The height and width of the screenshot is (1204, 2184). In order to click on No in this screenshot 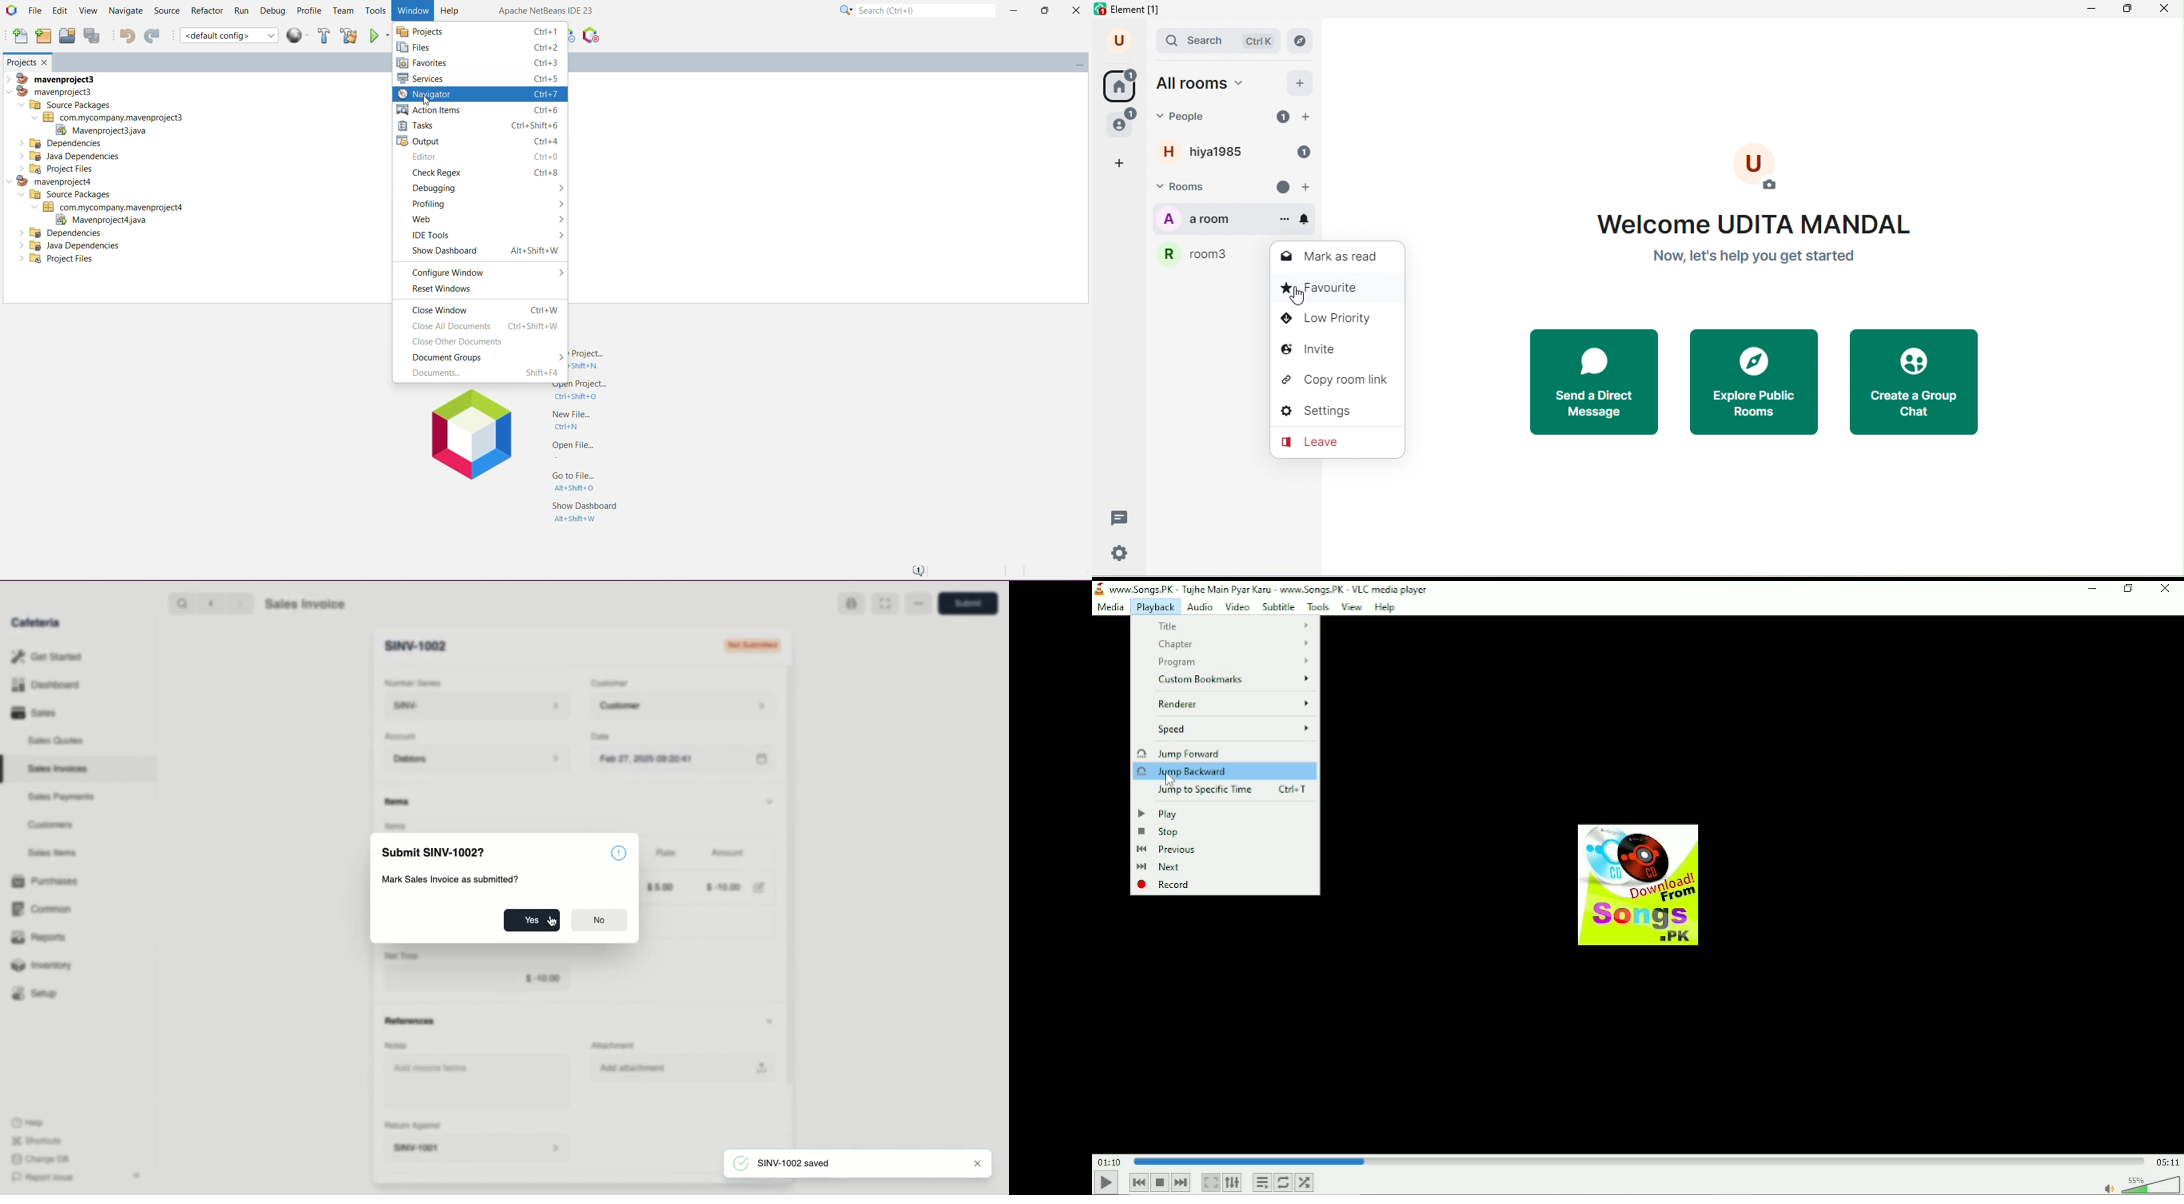, I will do `click(601, 920)`.